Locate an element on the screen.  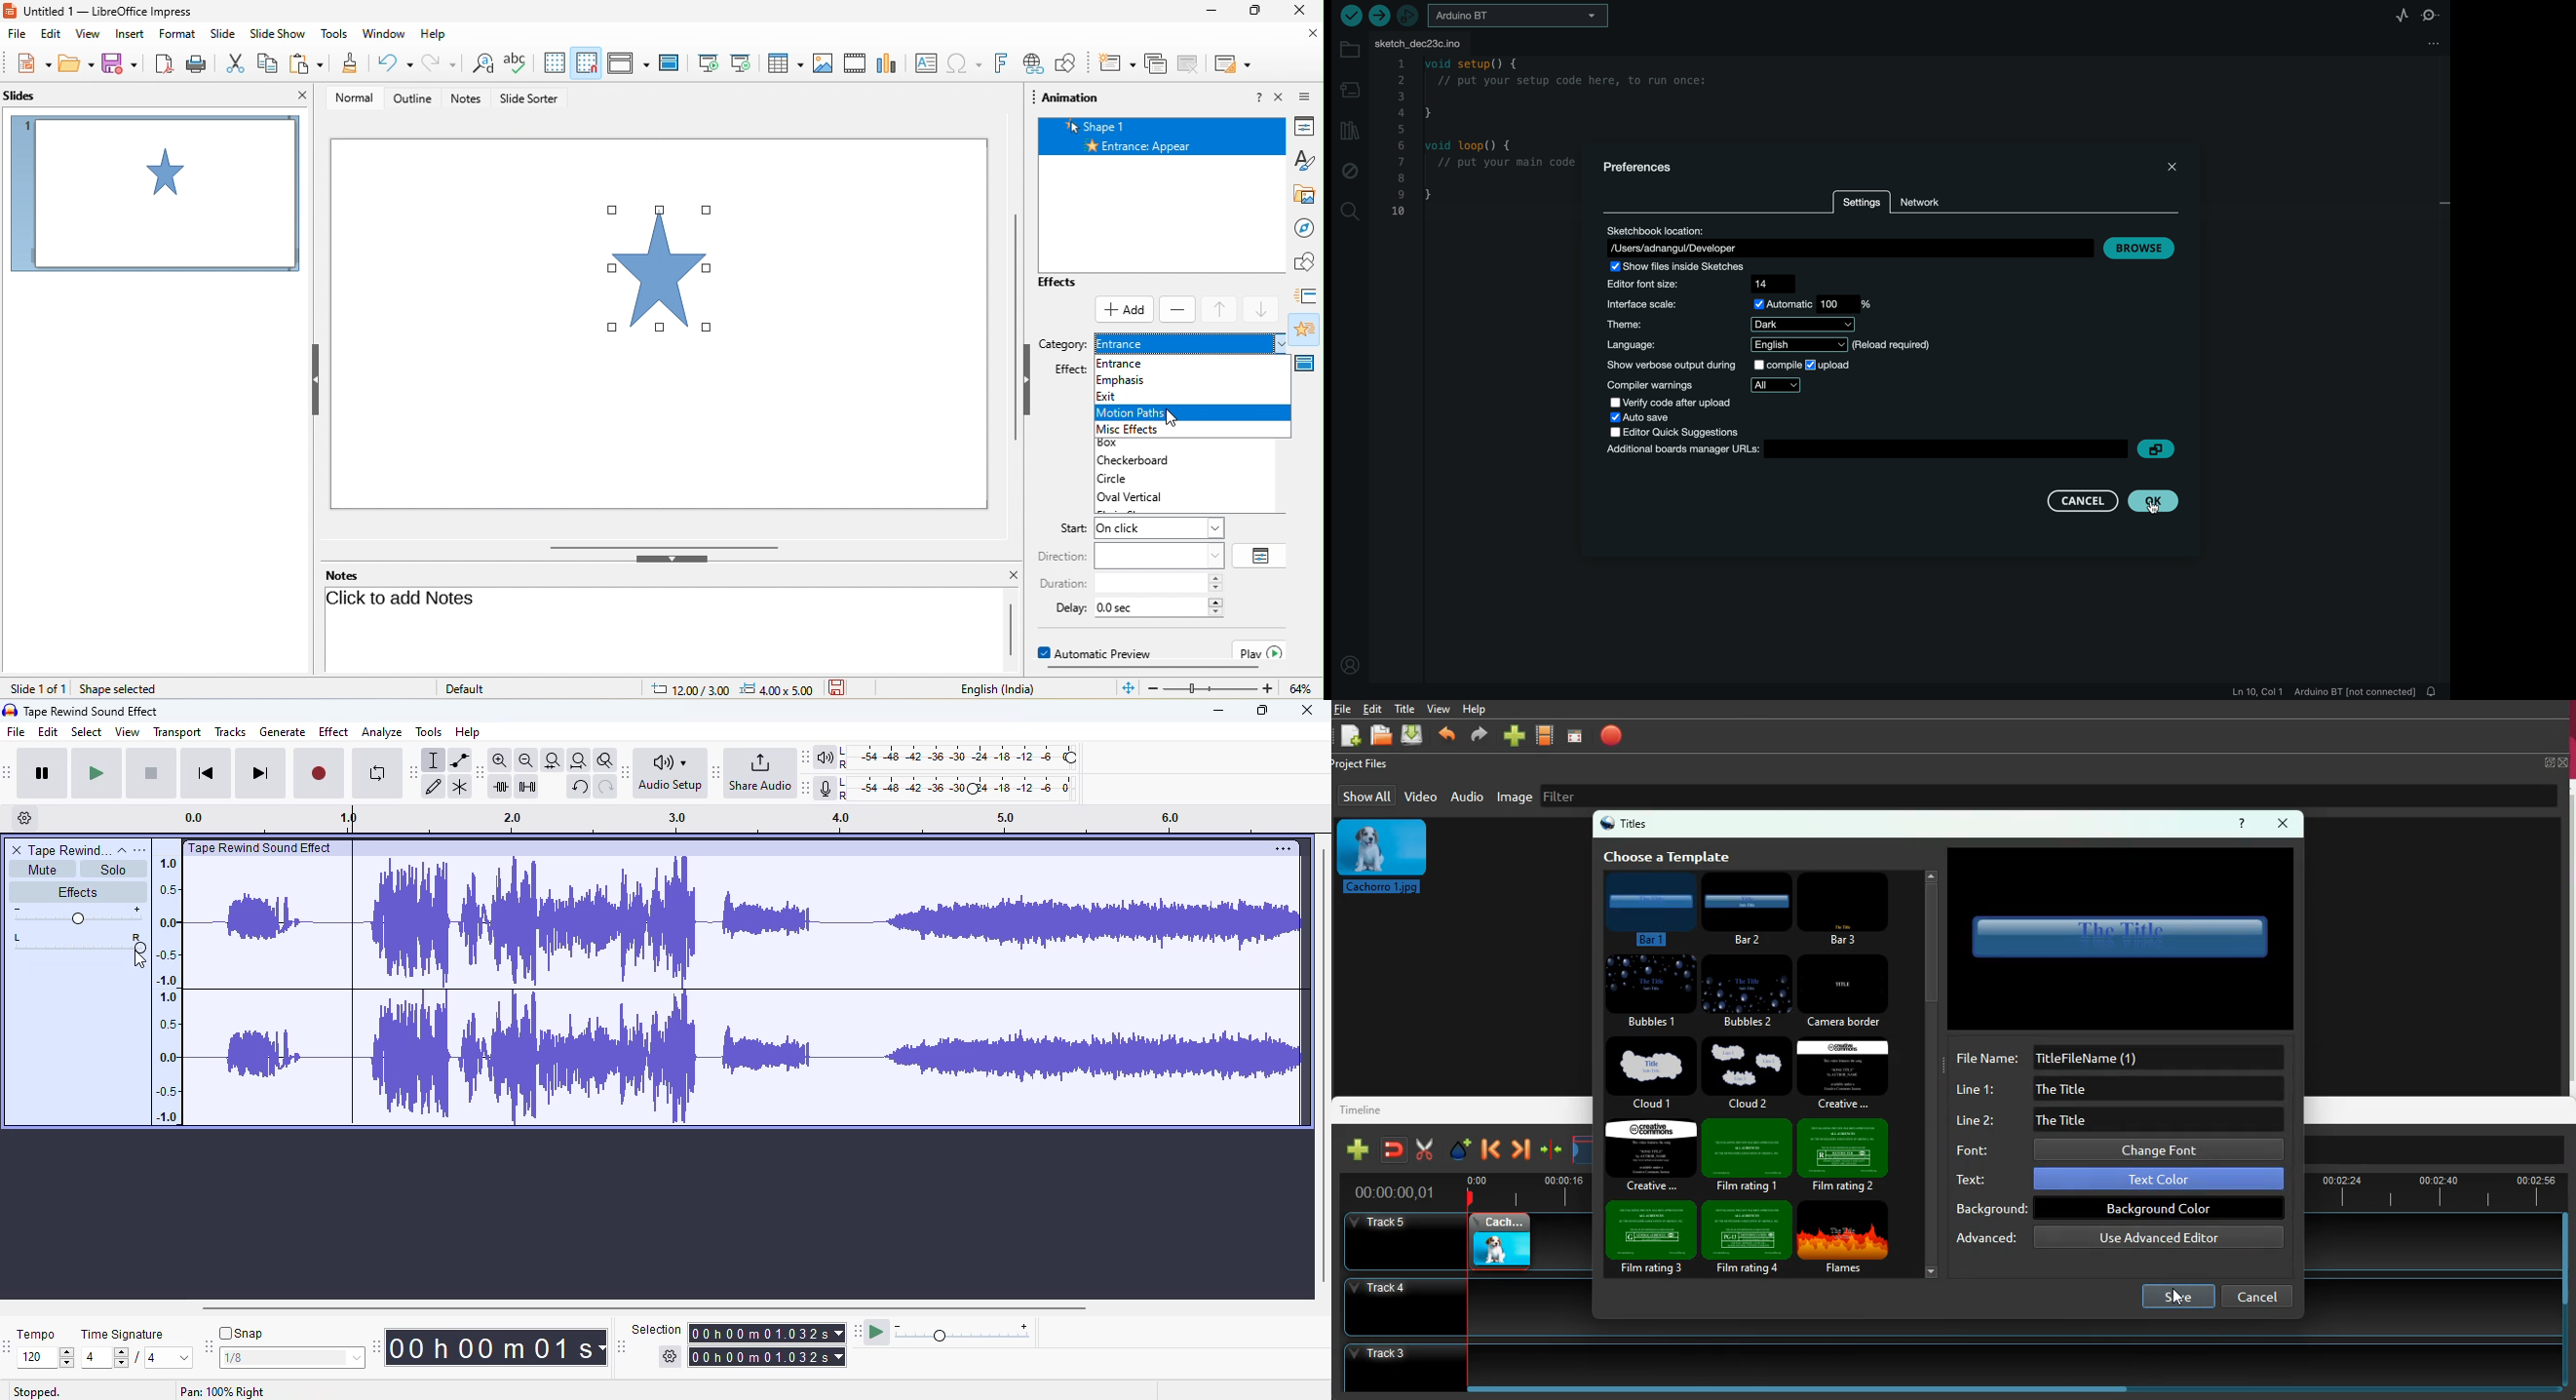
click here to add notes is located at coordinates (659, 626).